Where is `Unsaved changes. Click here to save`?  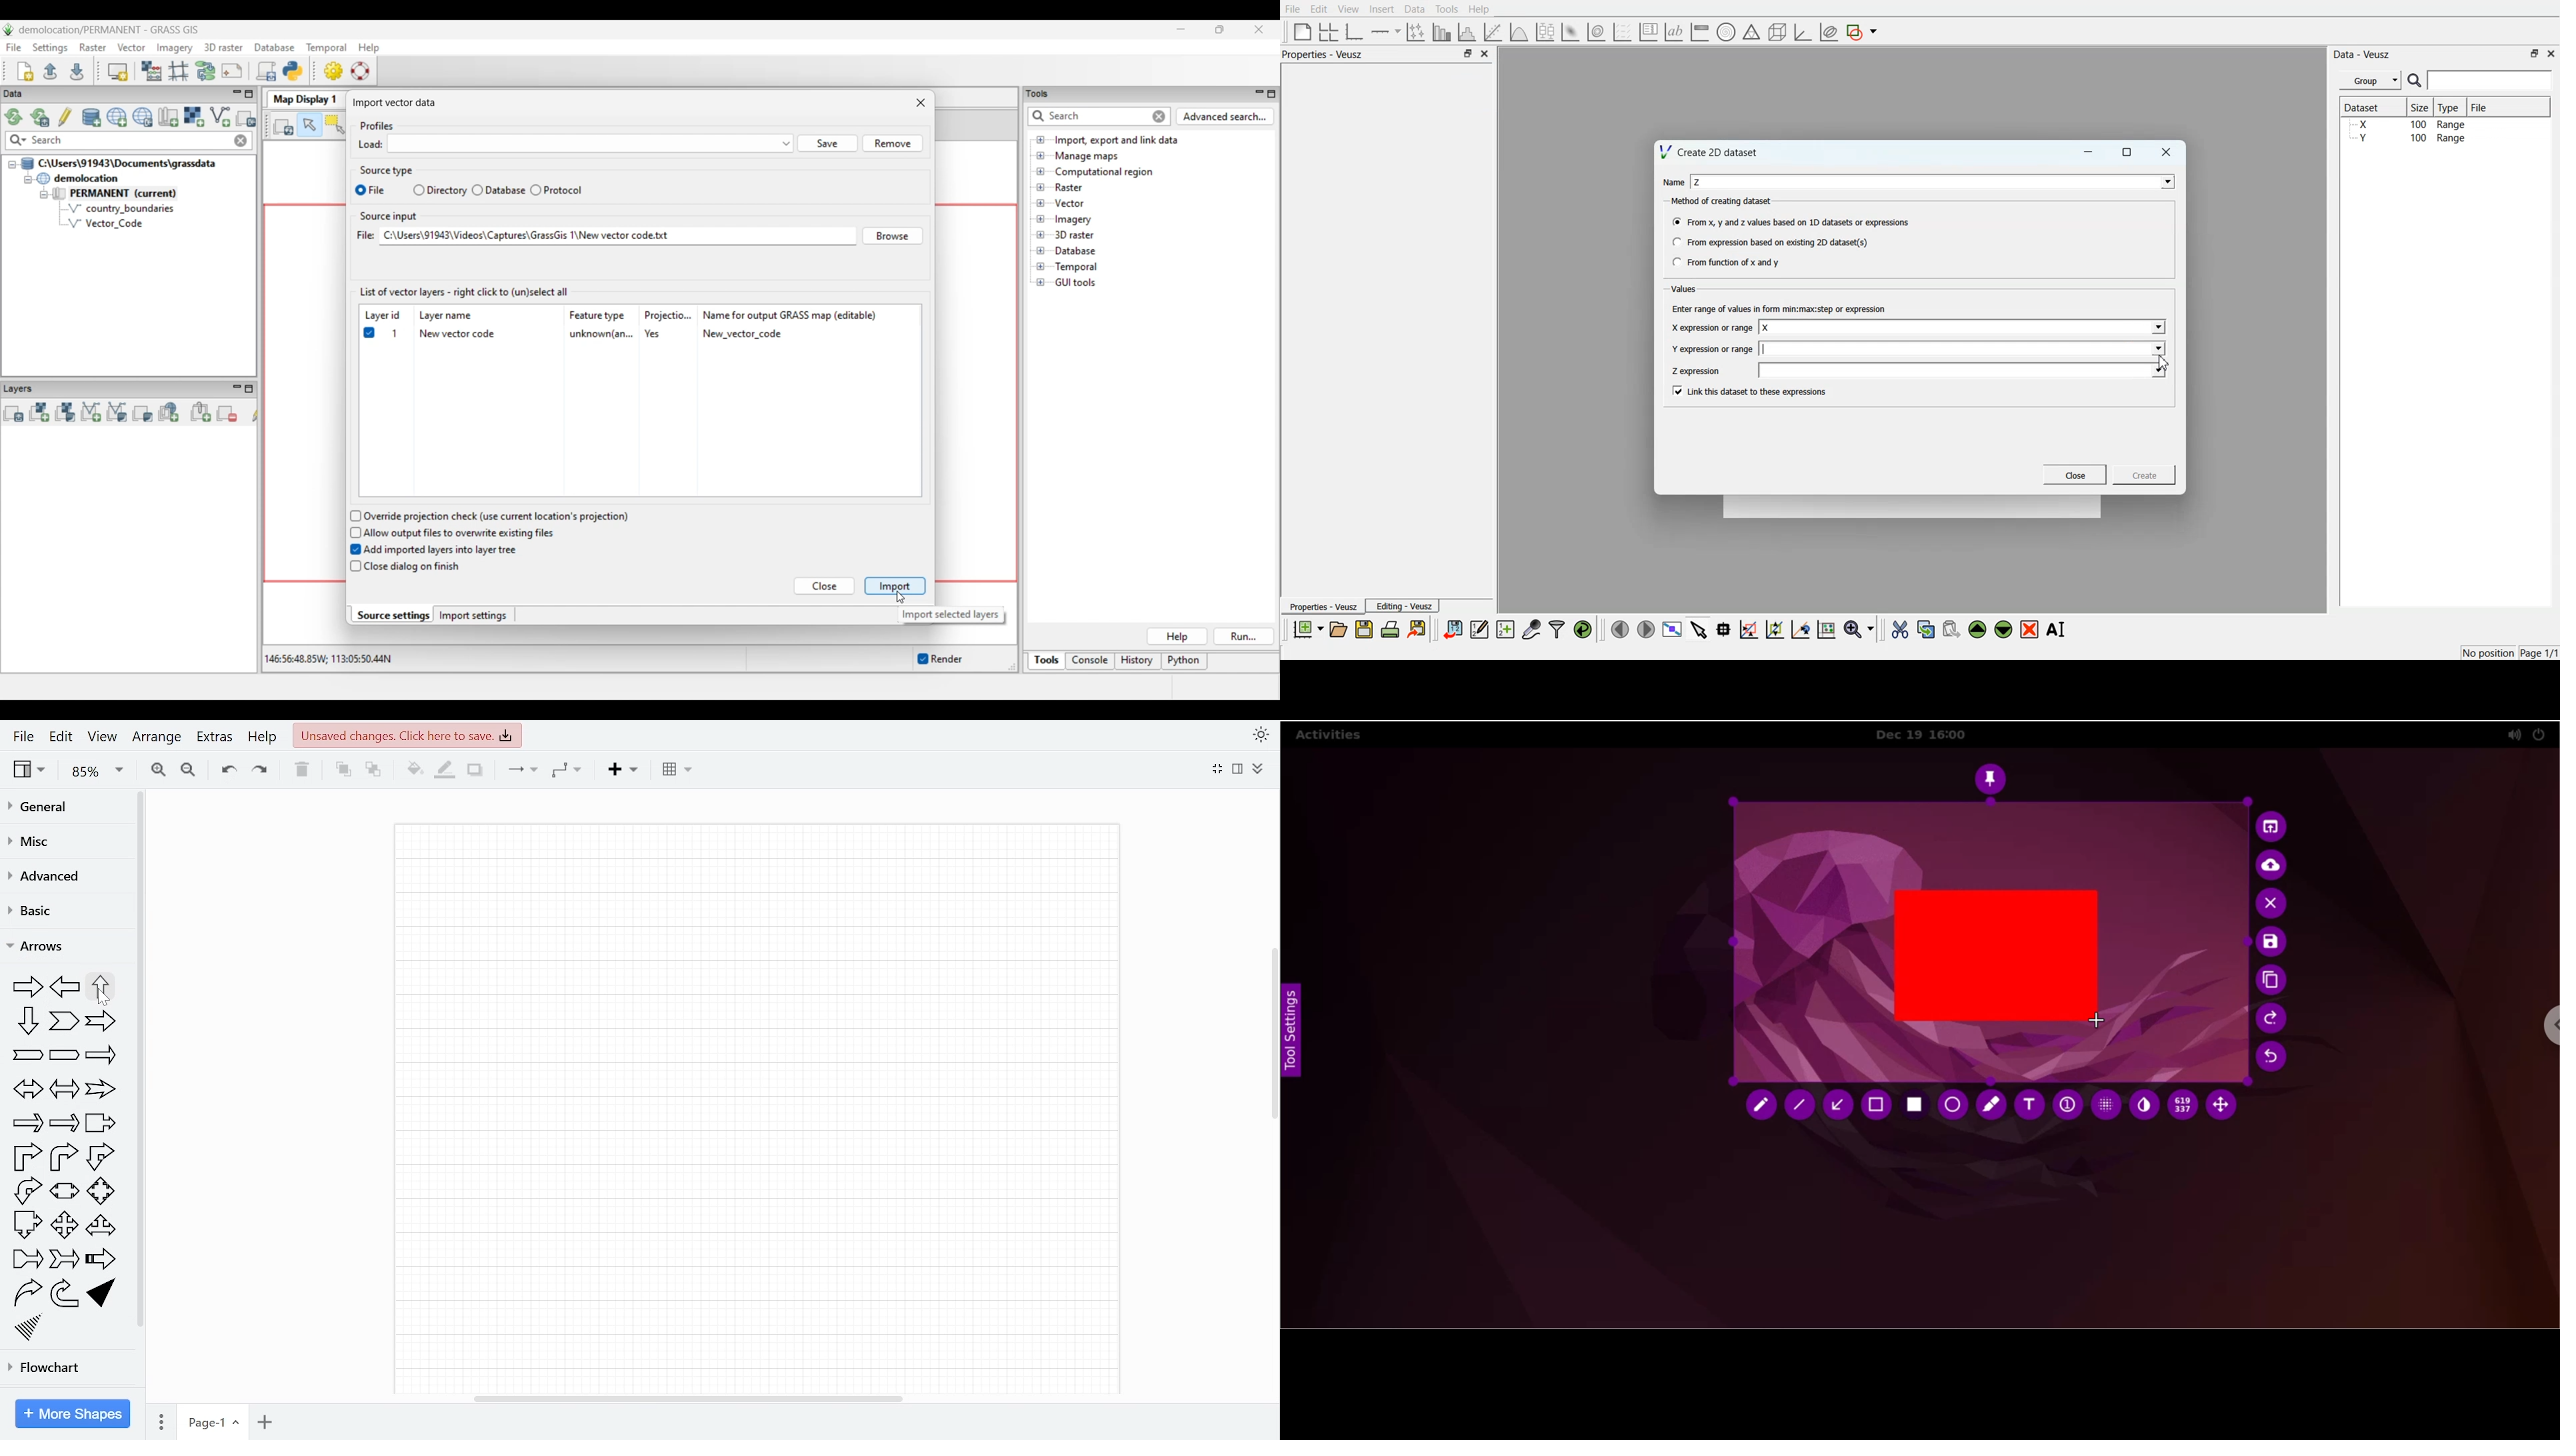 Unsaved changes. Click here to save is located at coordinates (406, 736).